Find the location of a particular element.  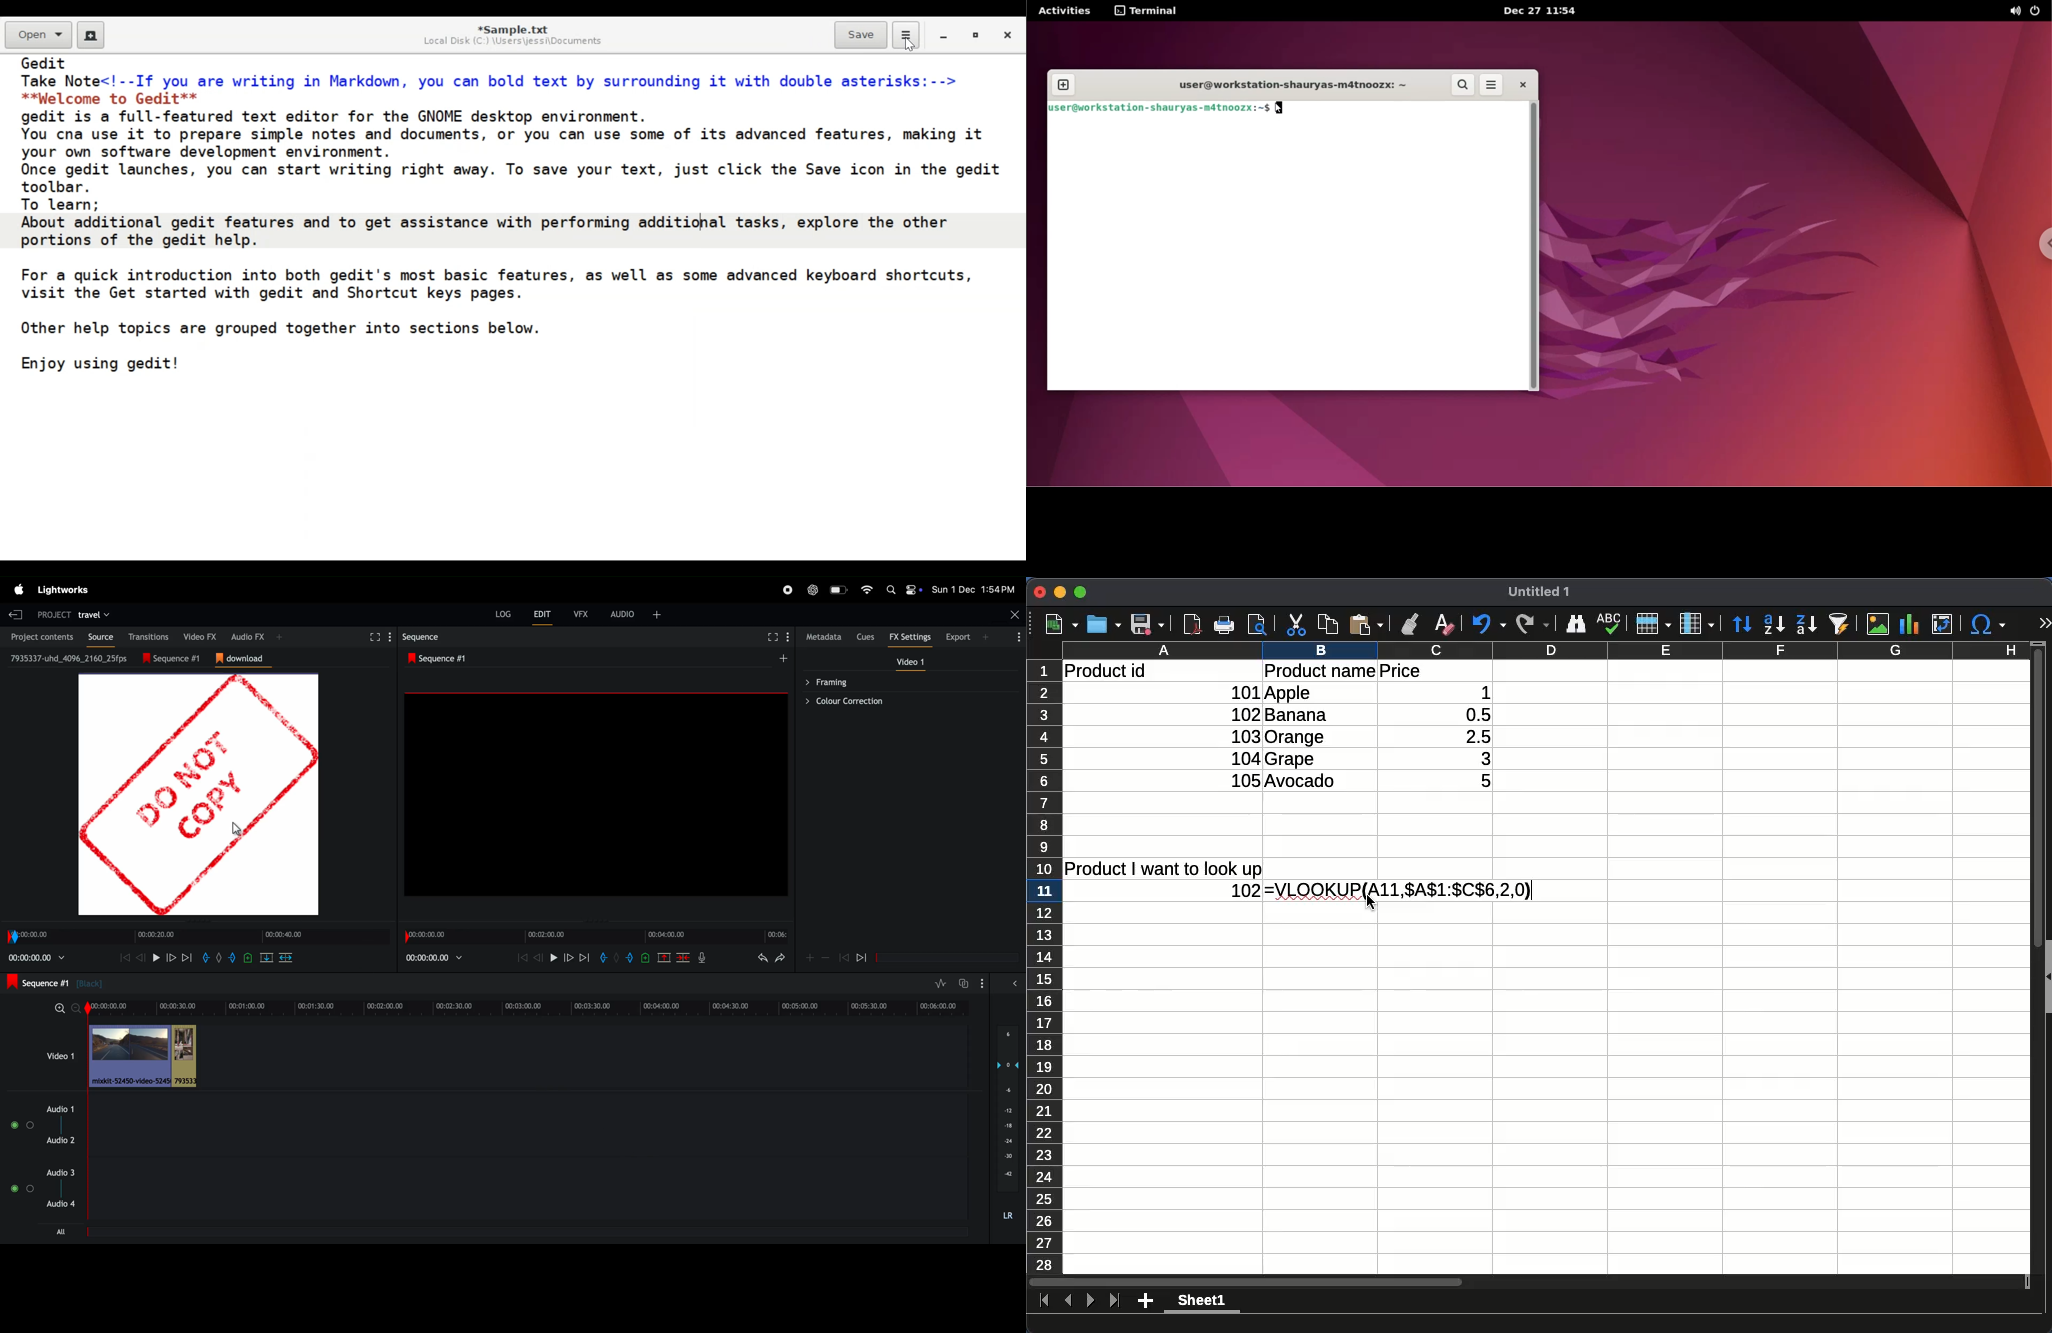

pause is located at coordinates (156, 958).